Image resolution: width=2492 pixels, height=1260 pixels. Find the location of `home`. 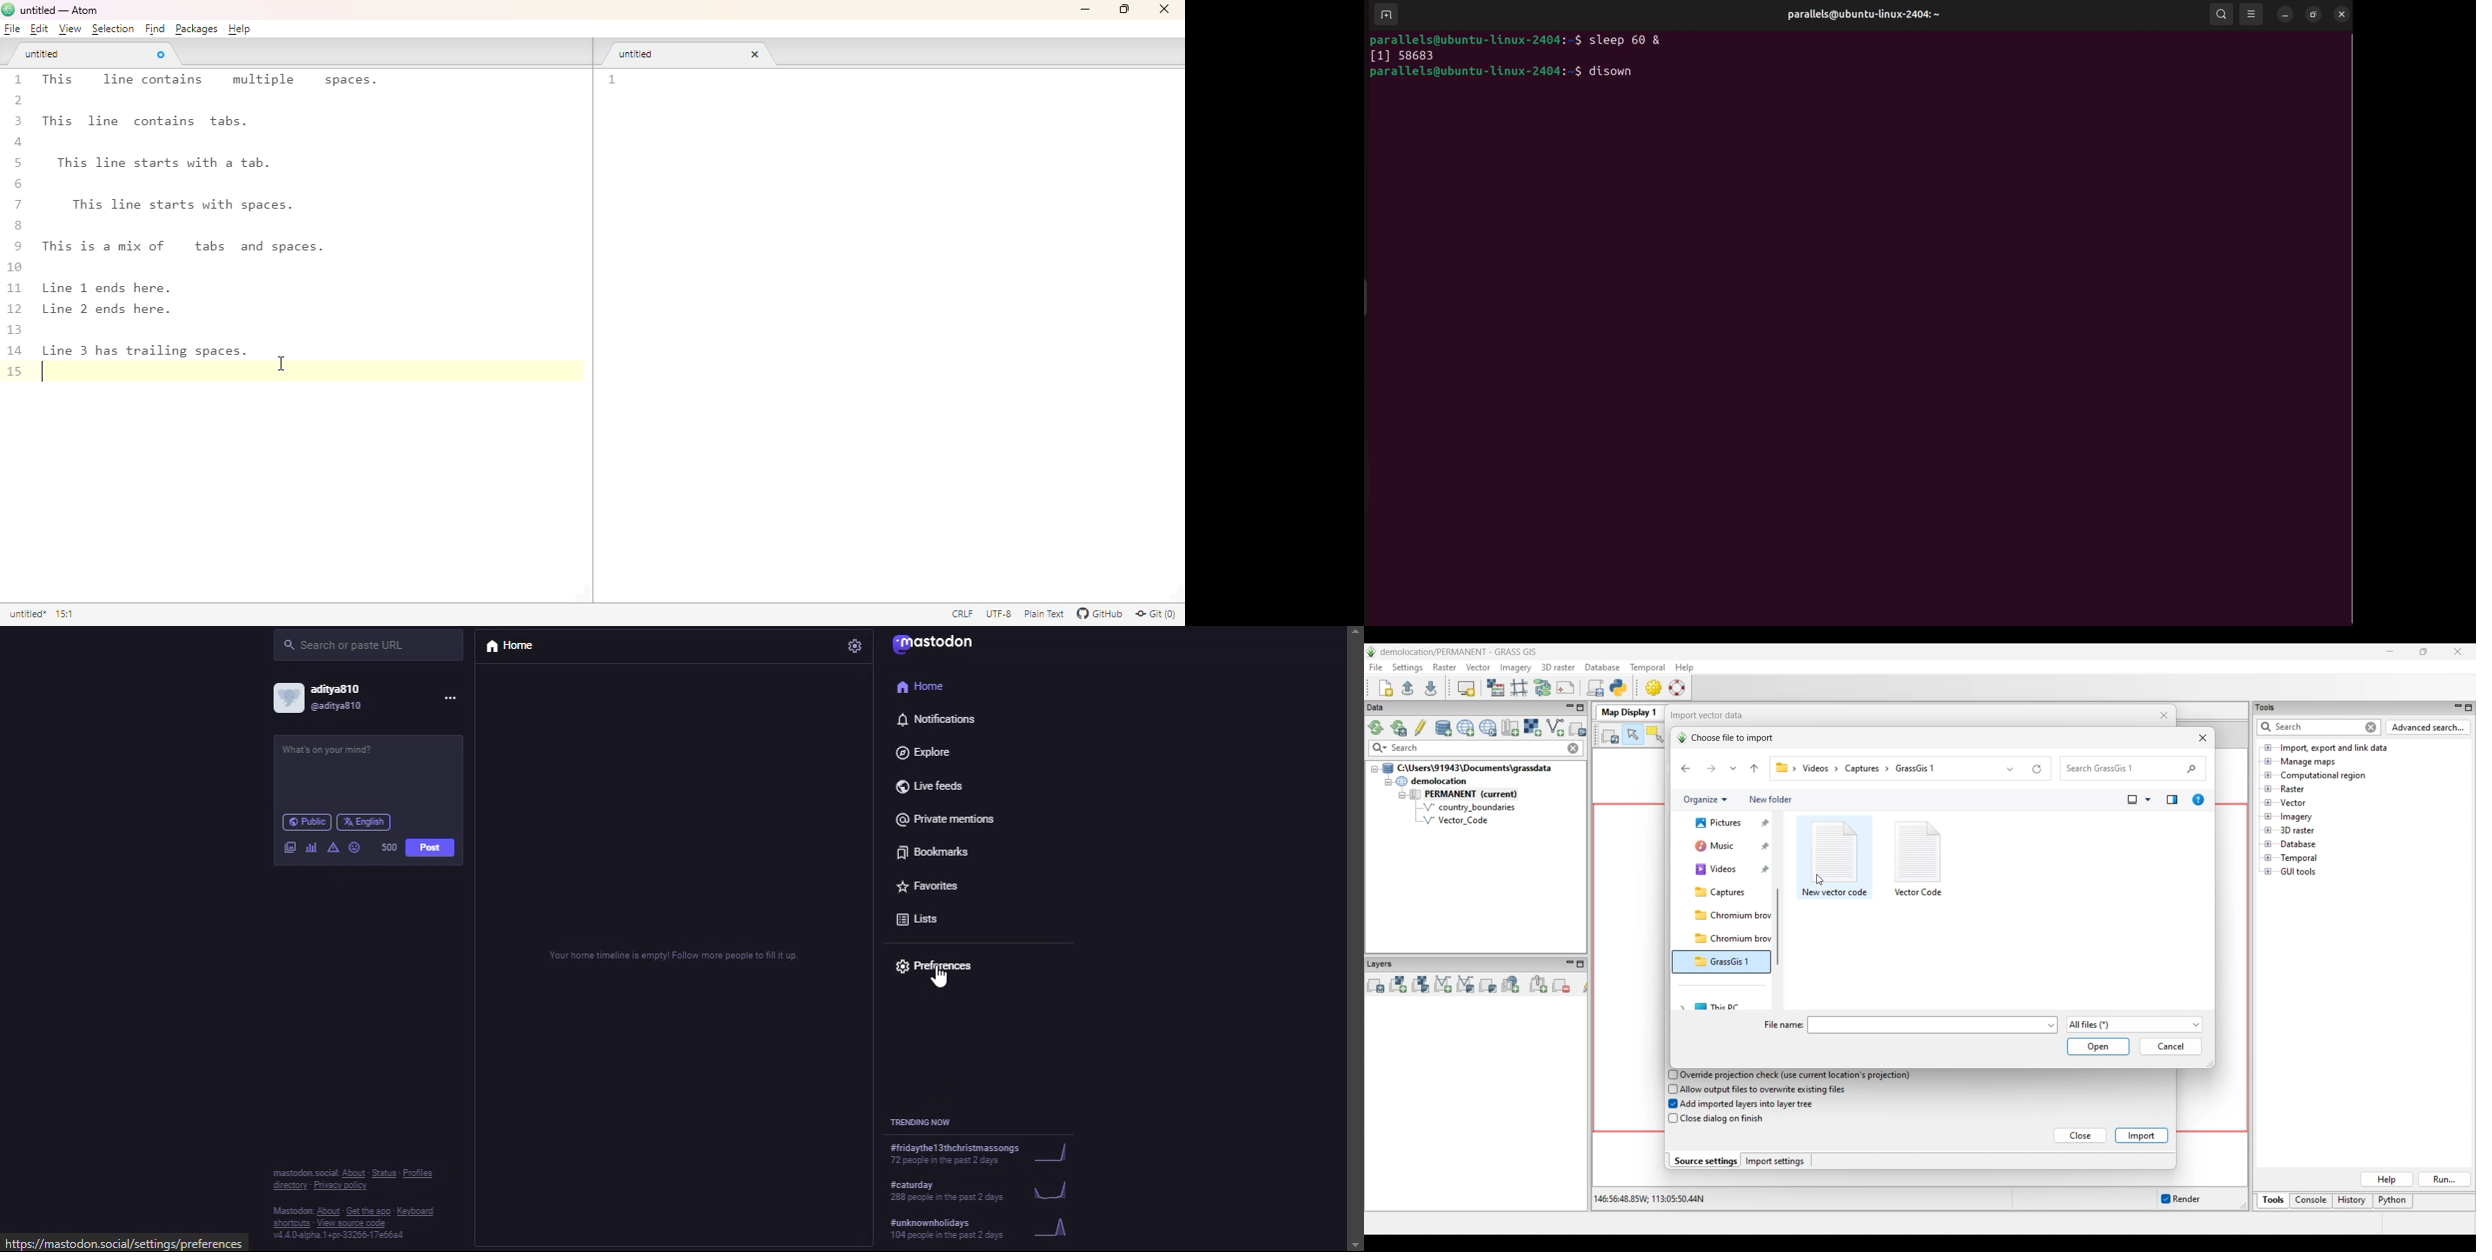

home is located at coordinates (925, 685).